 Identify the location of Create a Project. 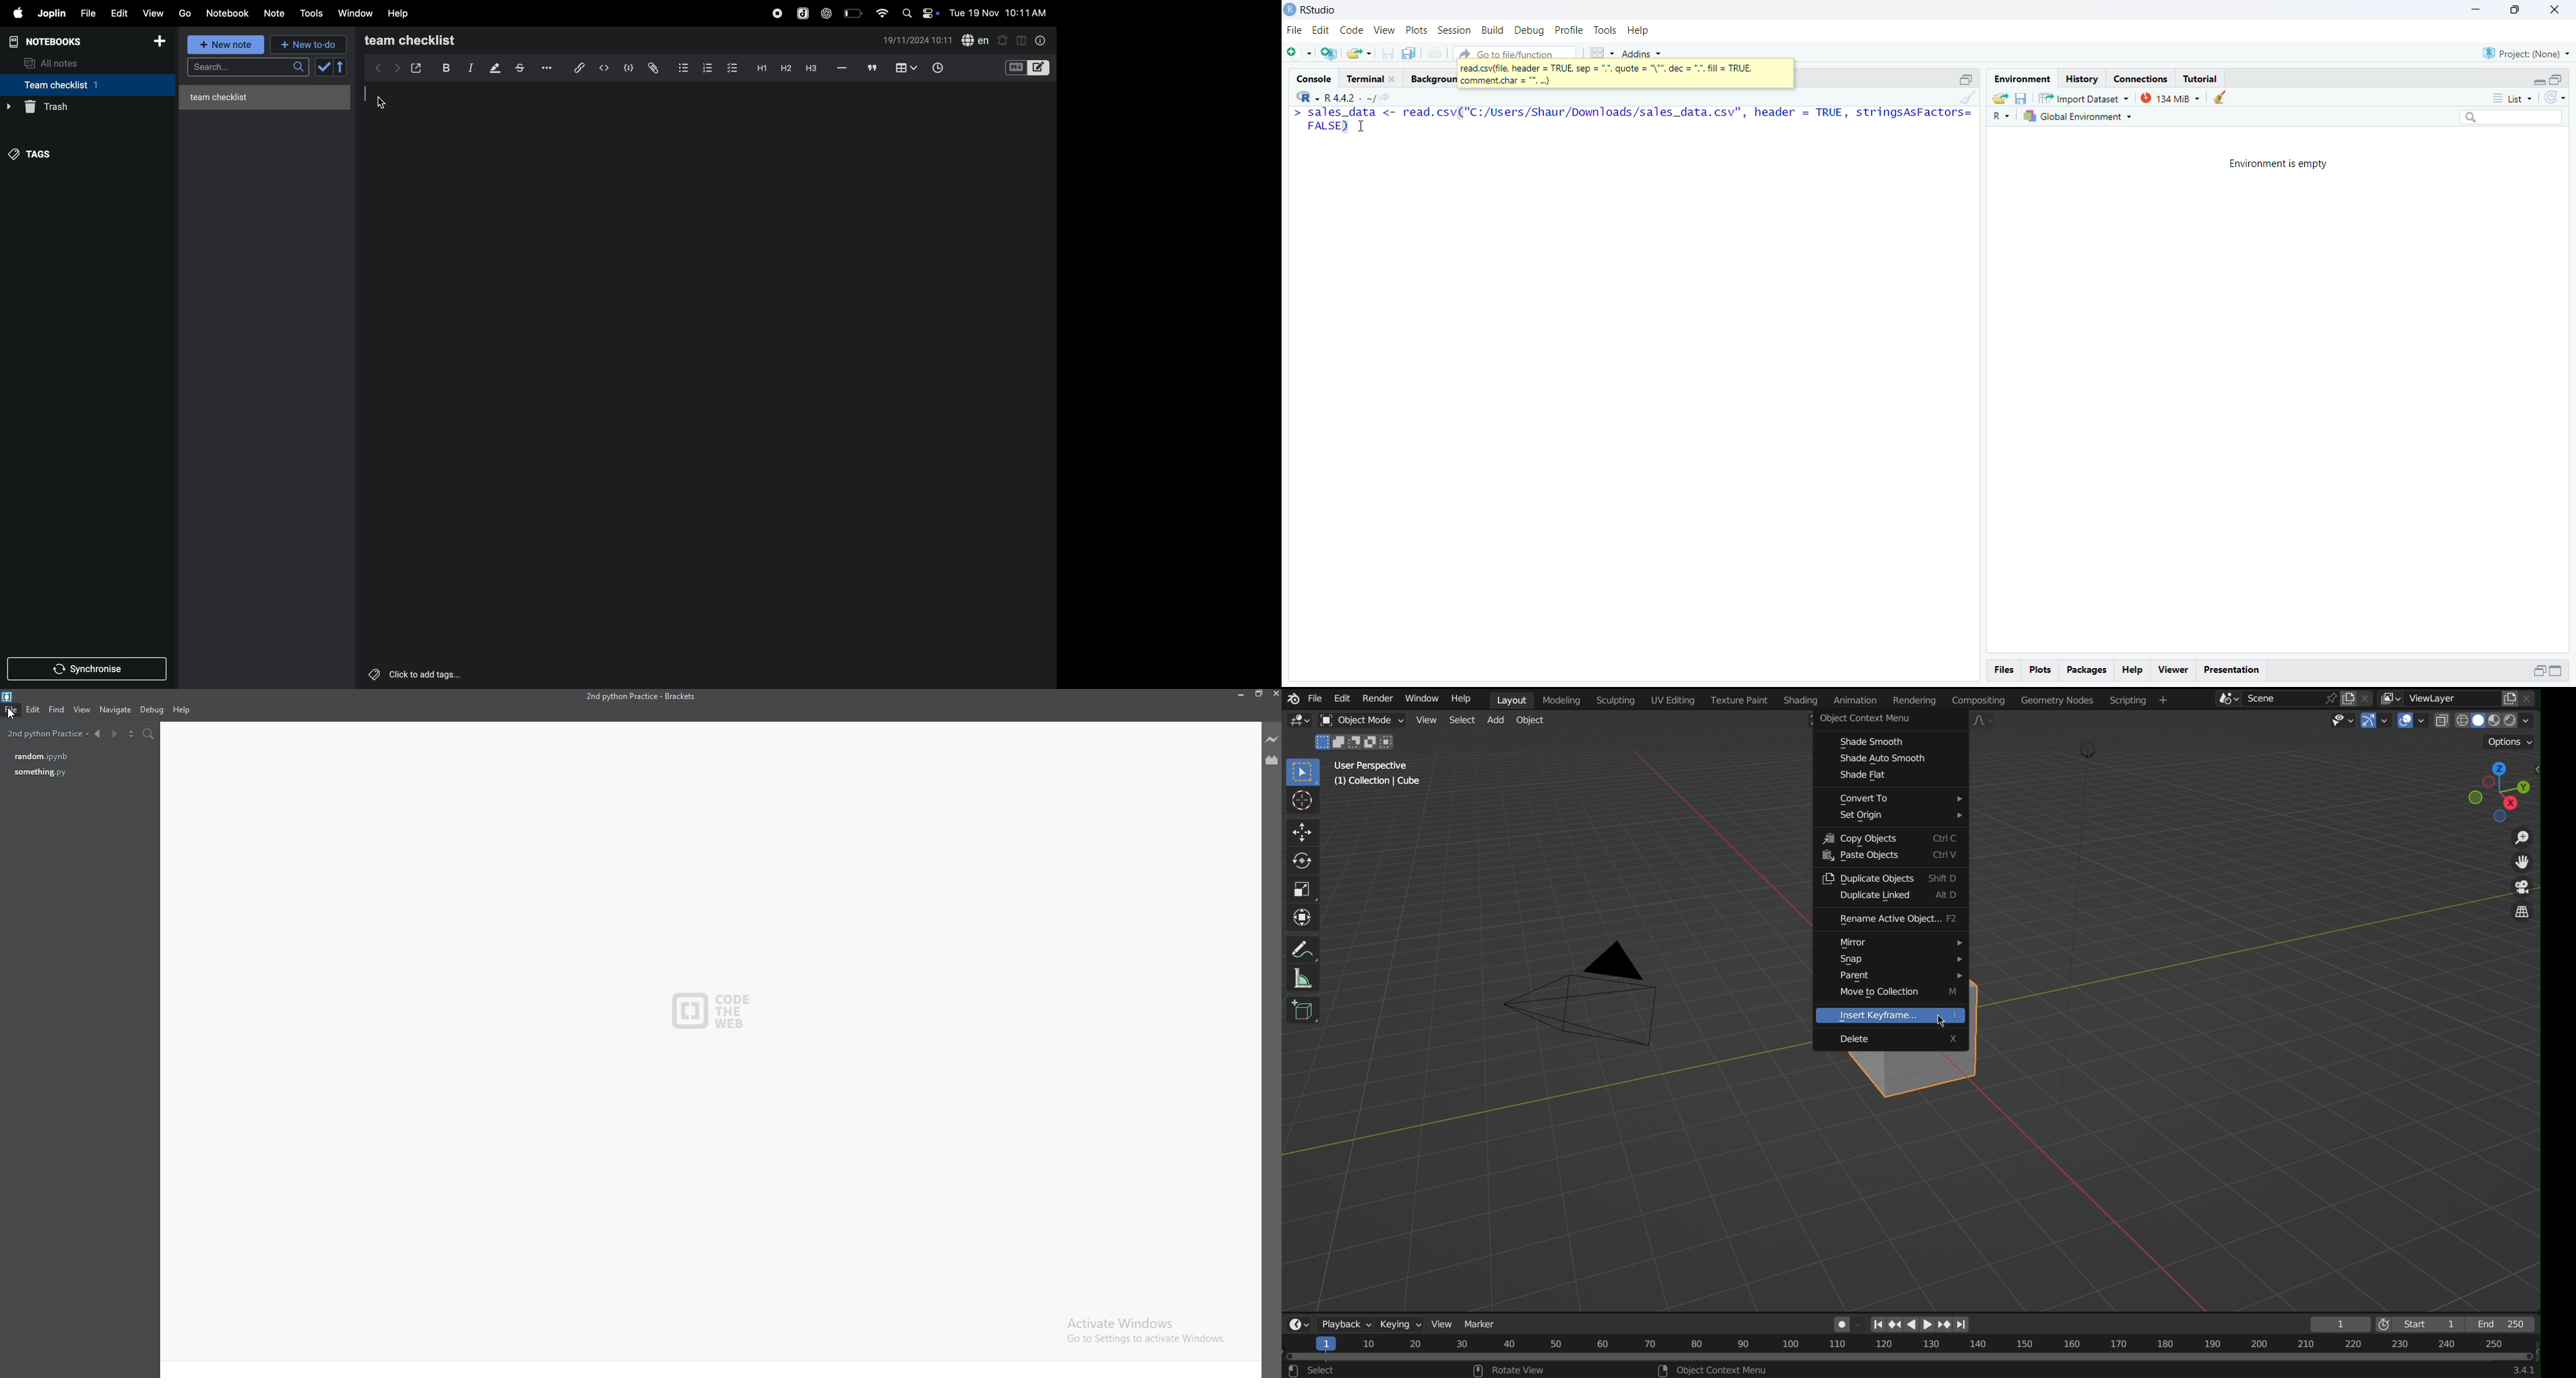
(1331, 53).